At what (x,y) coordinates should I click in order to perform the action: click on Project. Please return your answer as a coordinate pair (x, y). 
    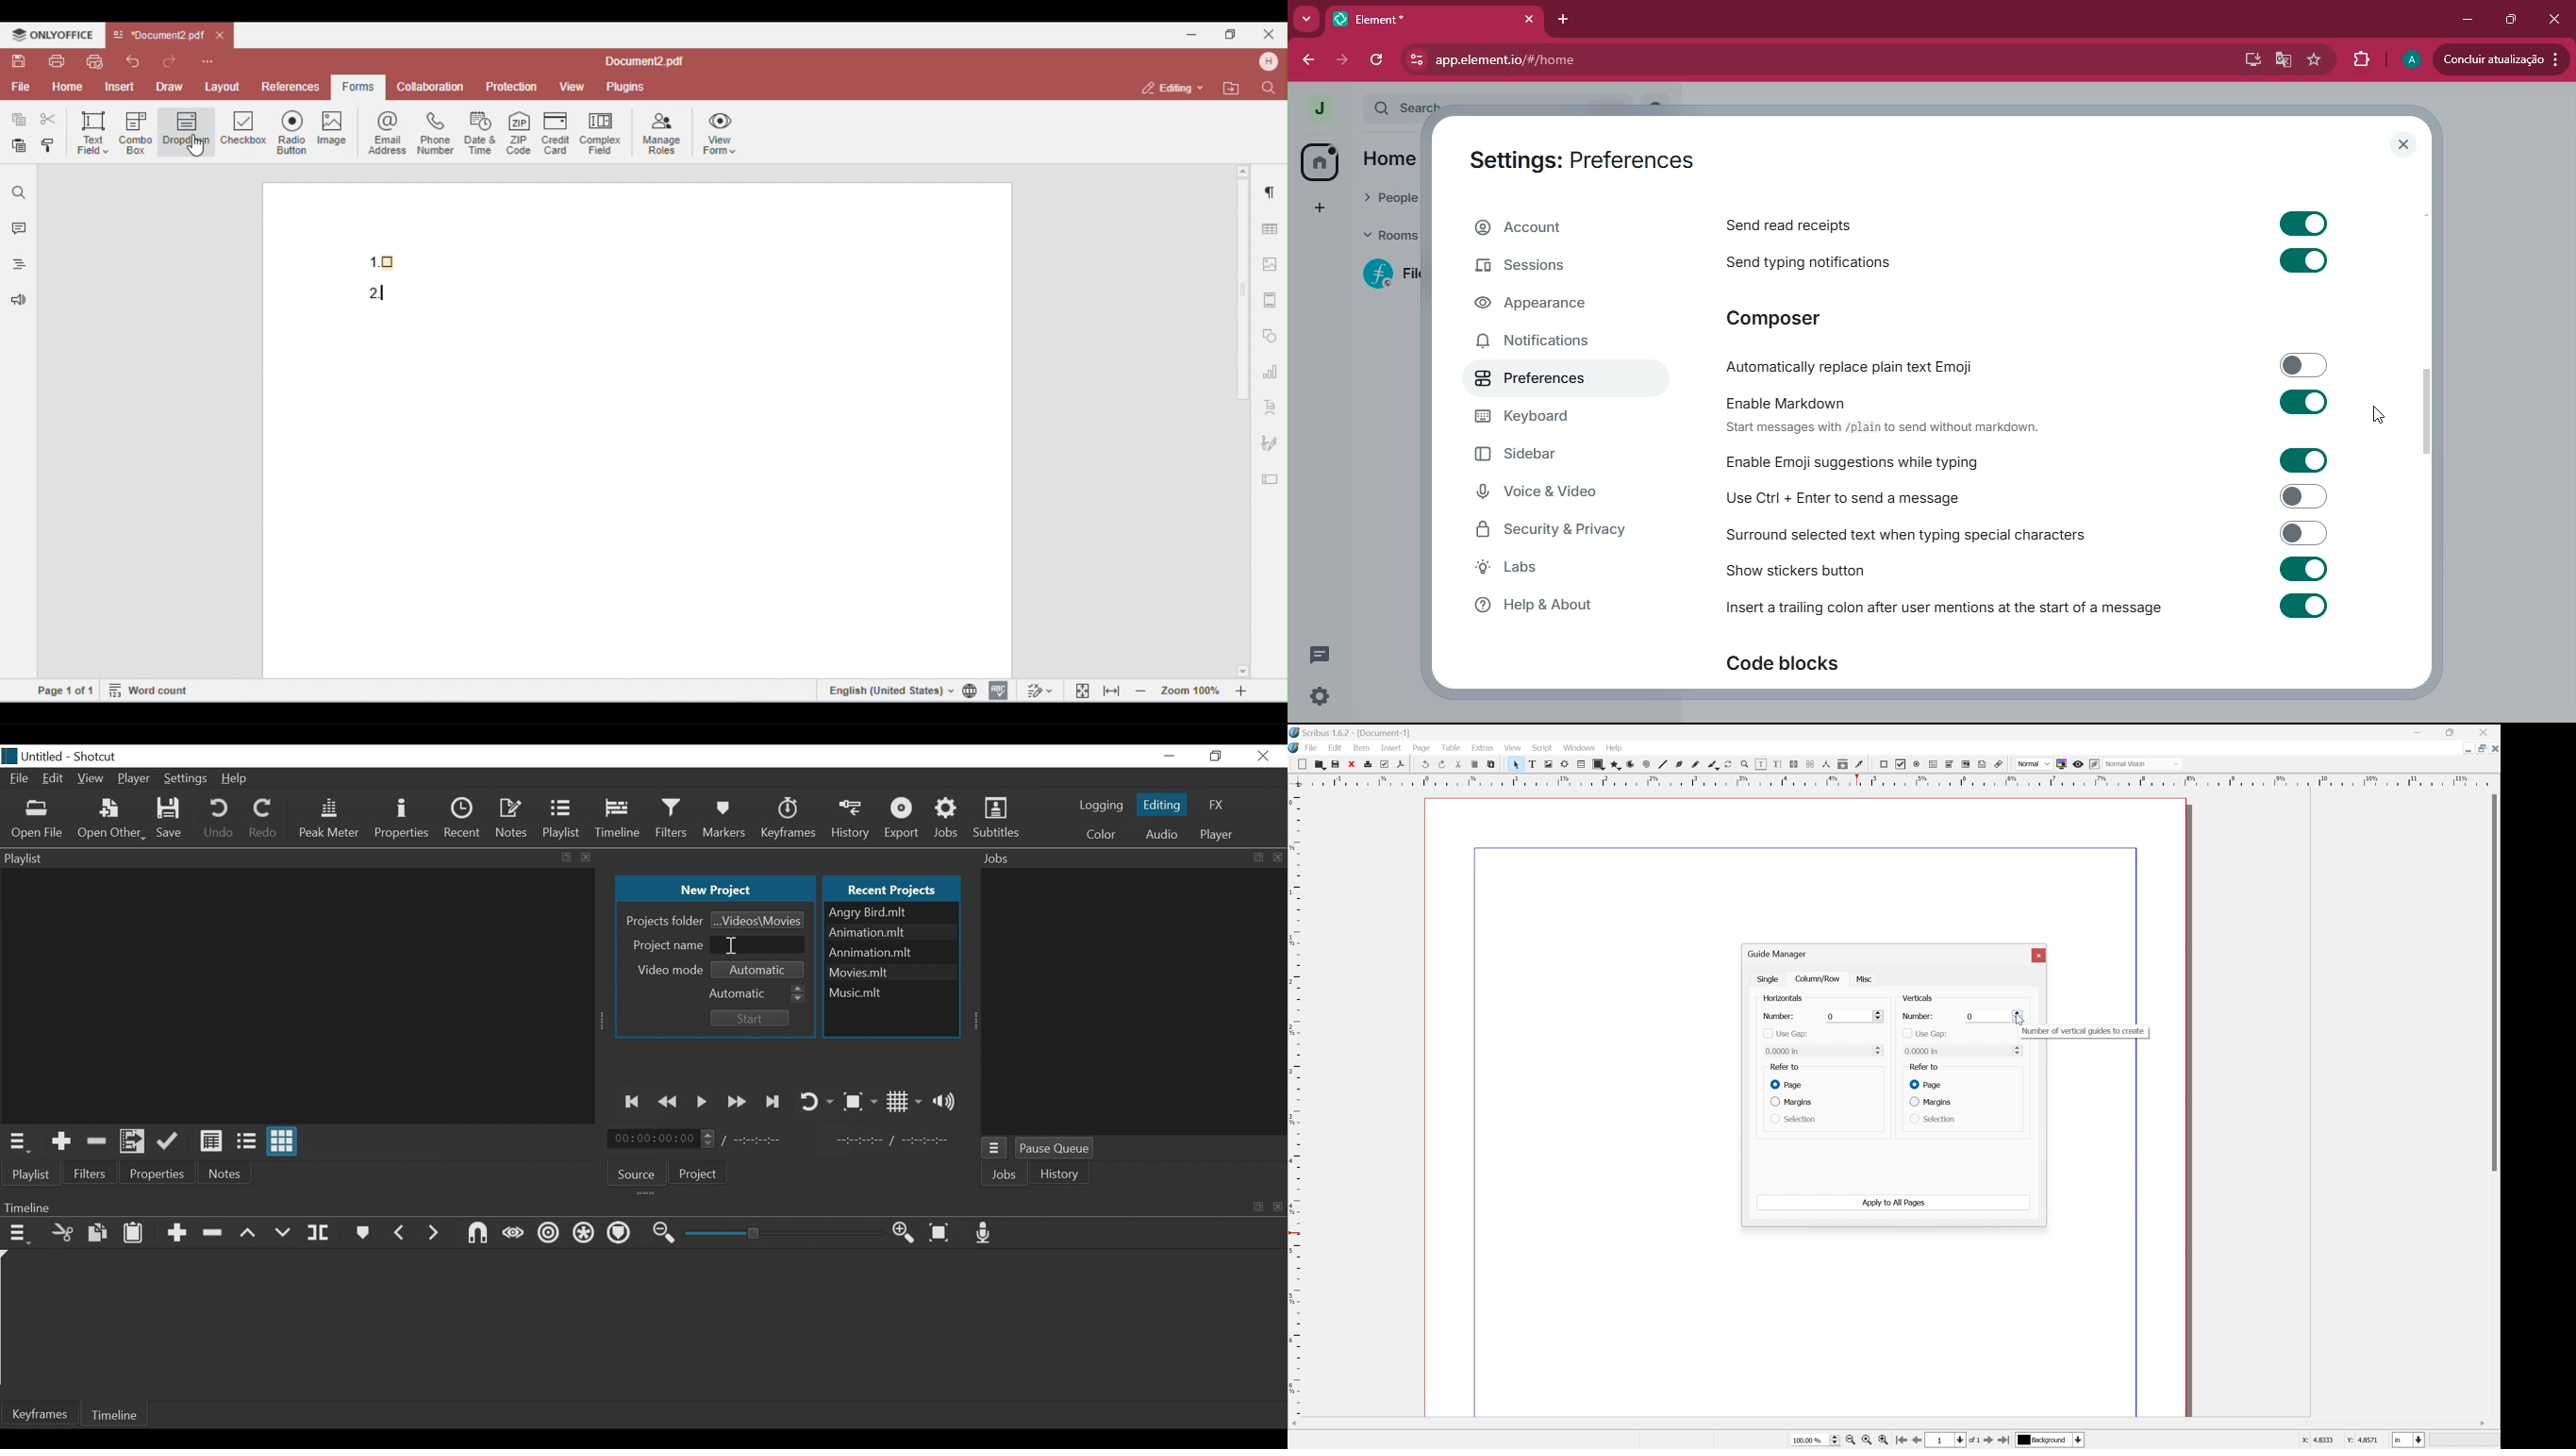
    Looking at the image, I should click on (699, 1175).